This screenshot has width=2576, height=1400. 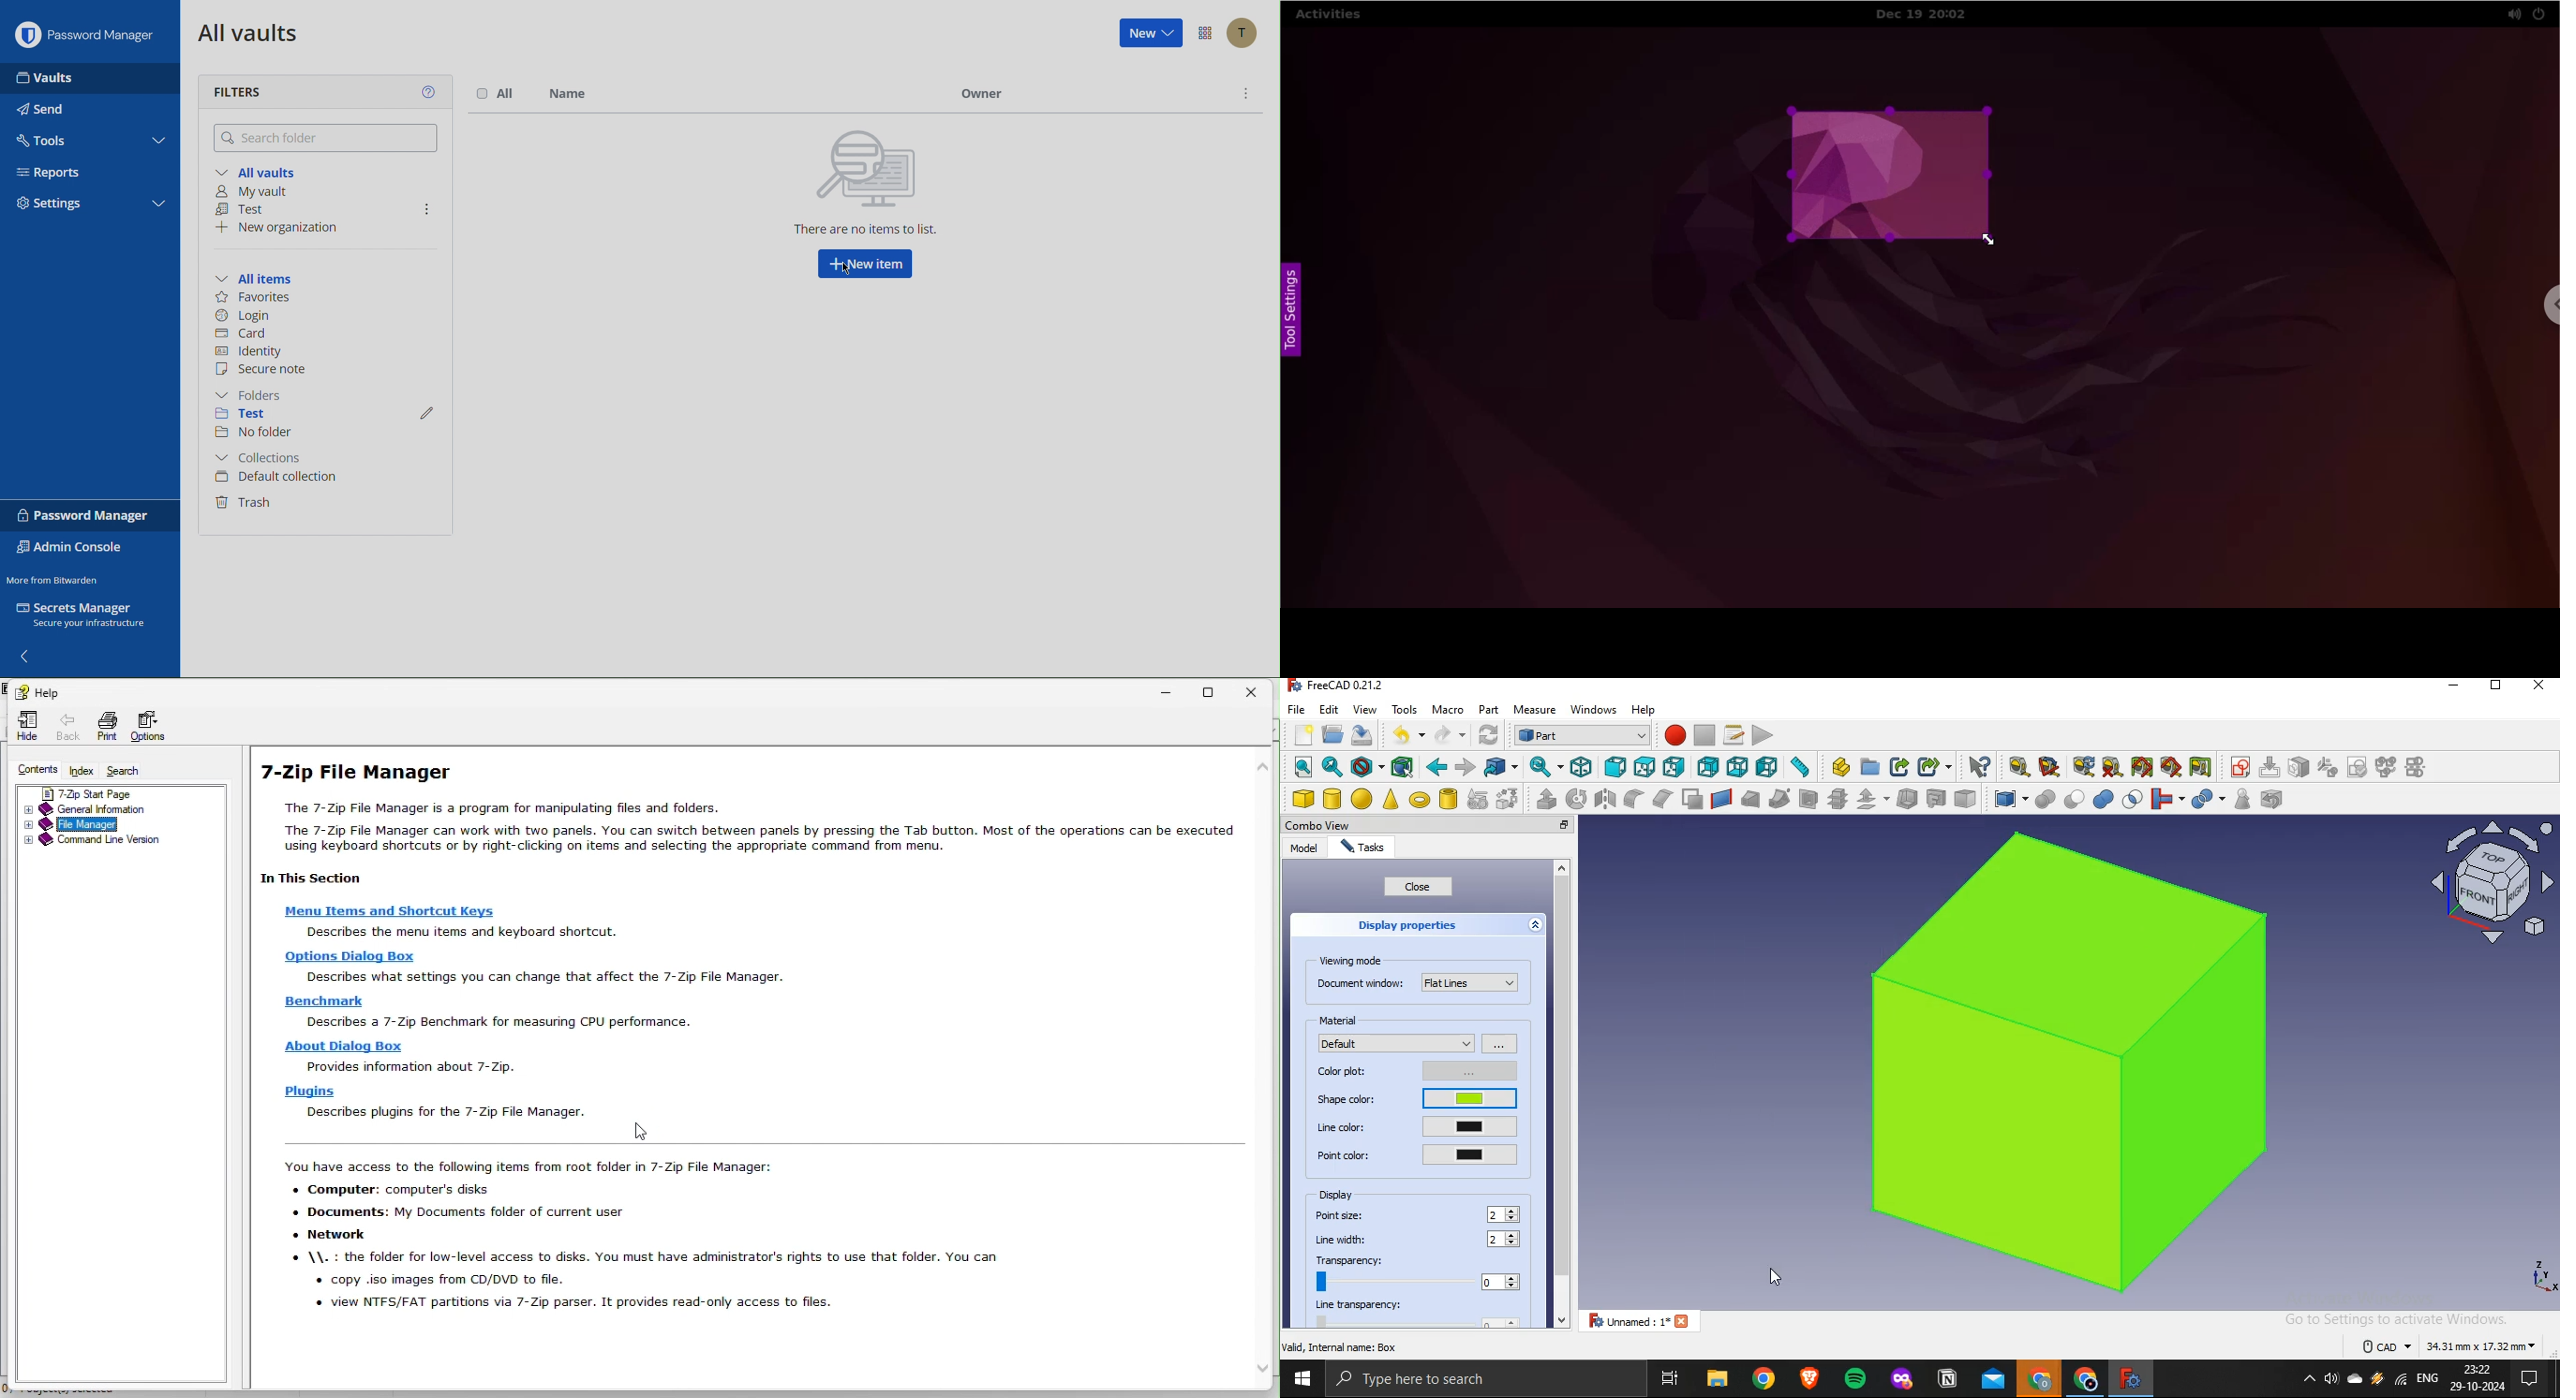 What do you see at coordinates (2205, 800) in the screenshot?
I see `split objects` at bounding box center [2205, 800].